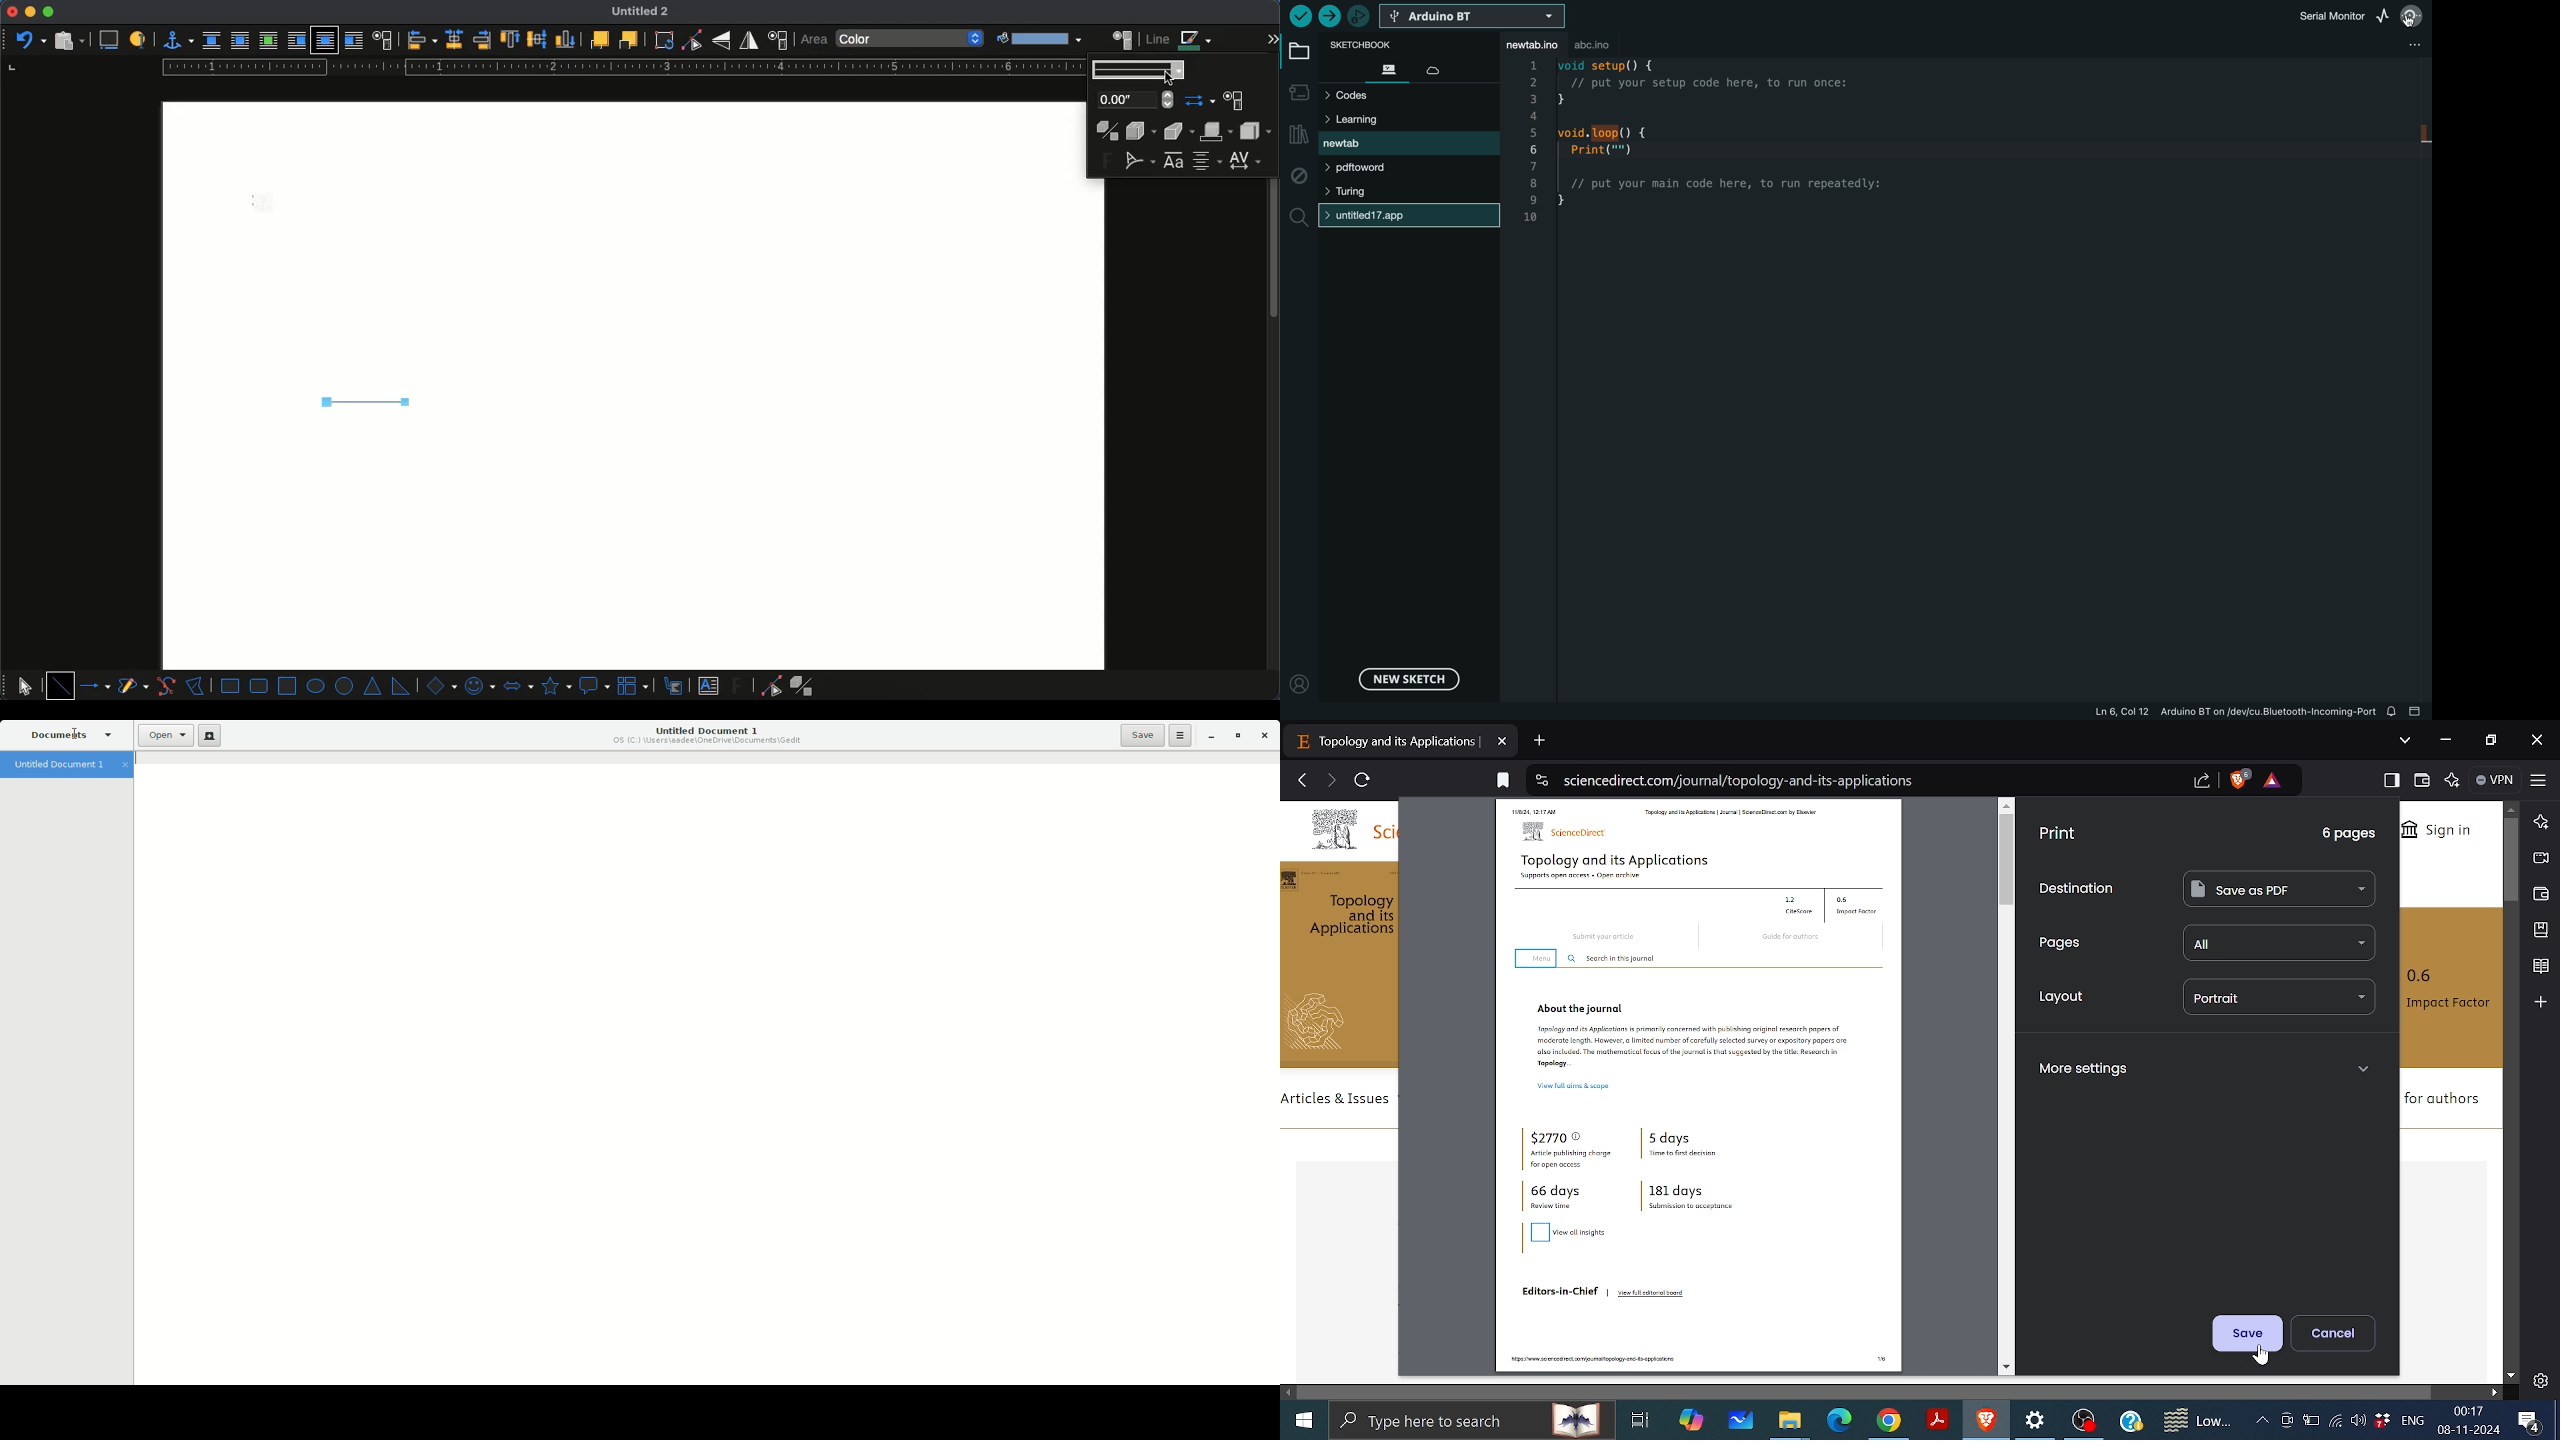 Image resolution: width=2576 pixels, height=1456 pixels. Describe the element at coordinates (2411, 16) in the screenshot. I see `serial monitor` at that location.